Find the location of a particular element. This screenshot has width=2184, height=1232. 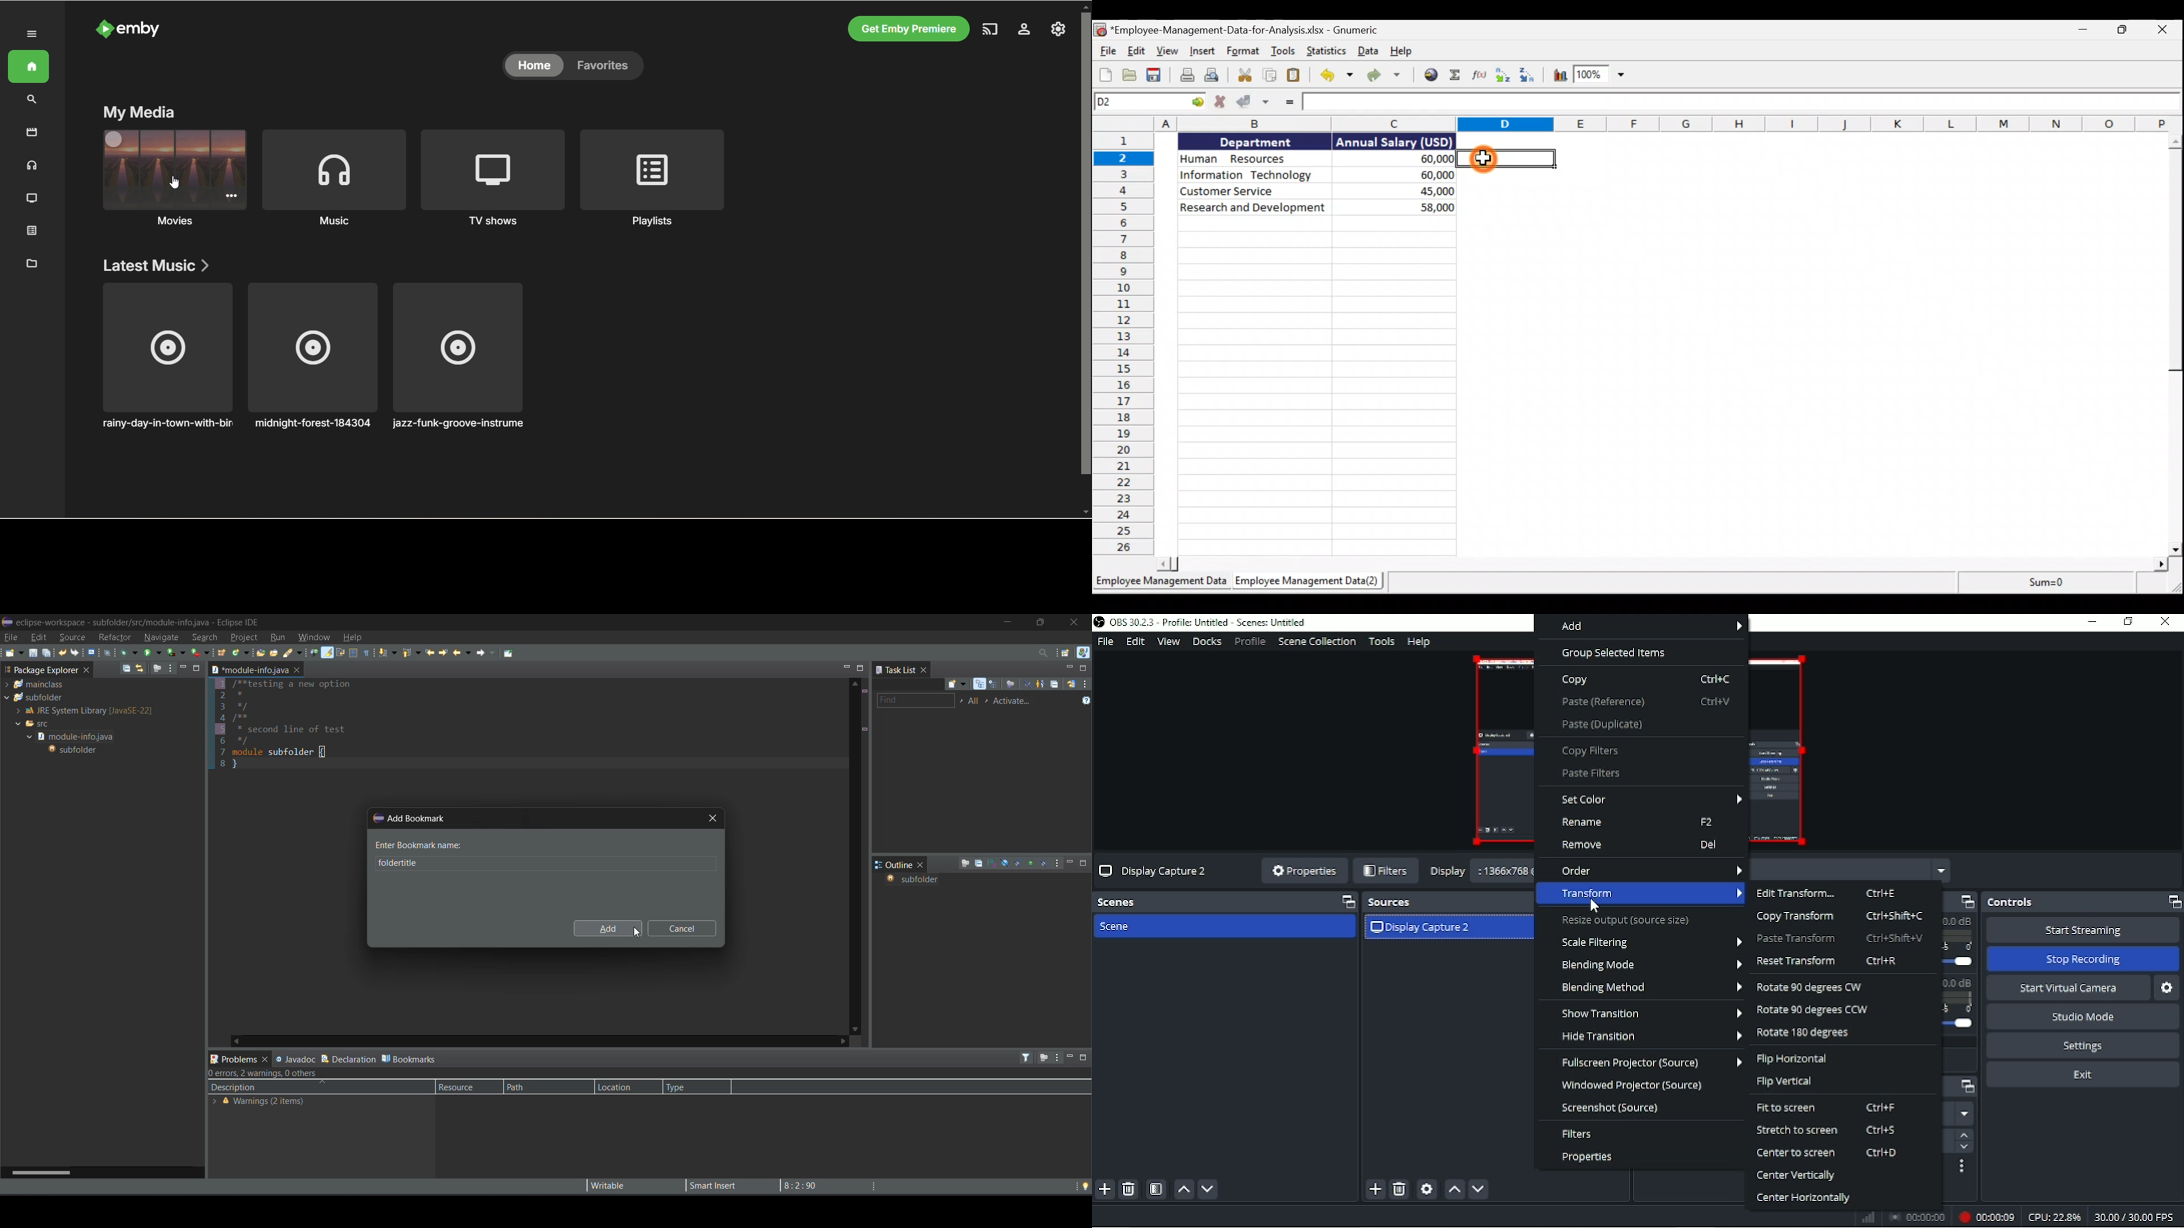

Move scene up is located at coordinates (1185, 1190).